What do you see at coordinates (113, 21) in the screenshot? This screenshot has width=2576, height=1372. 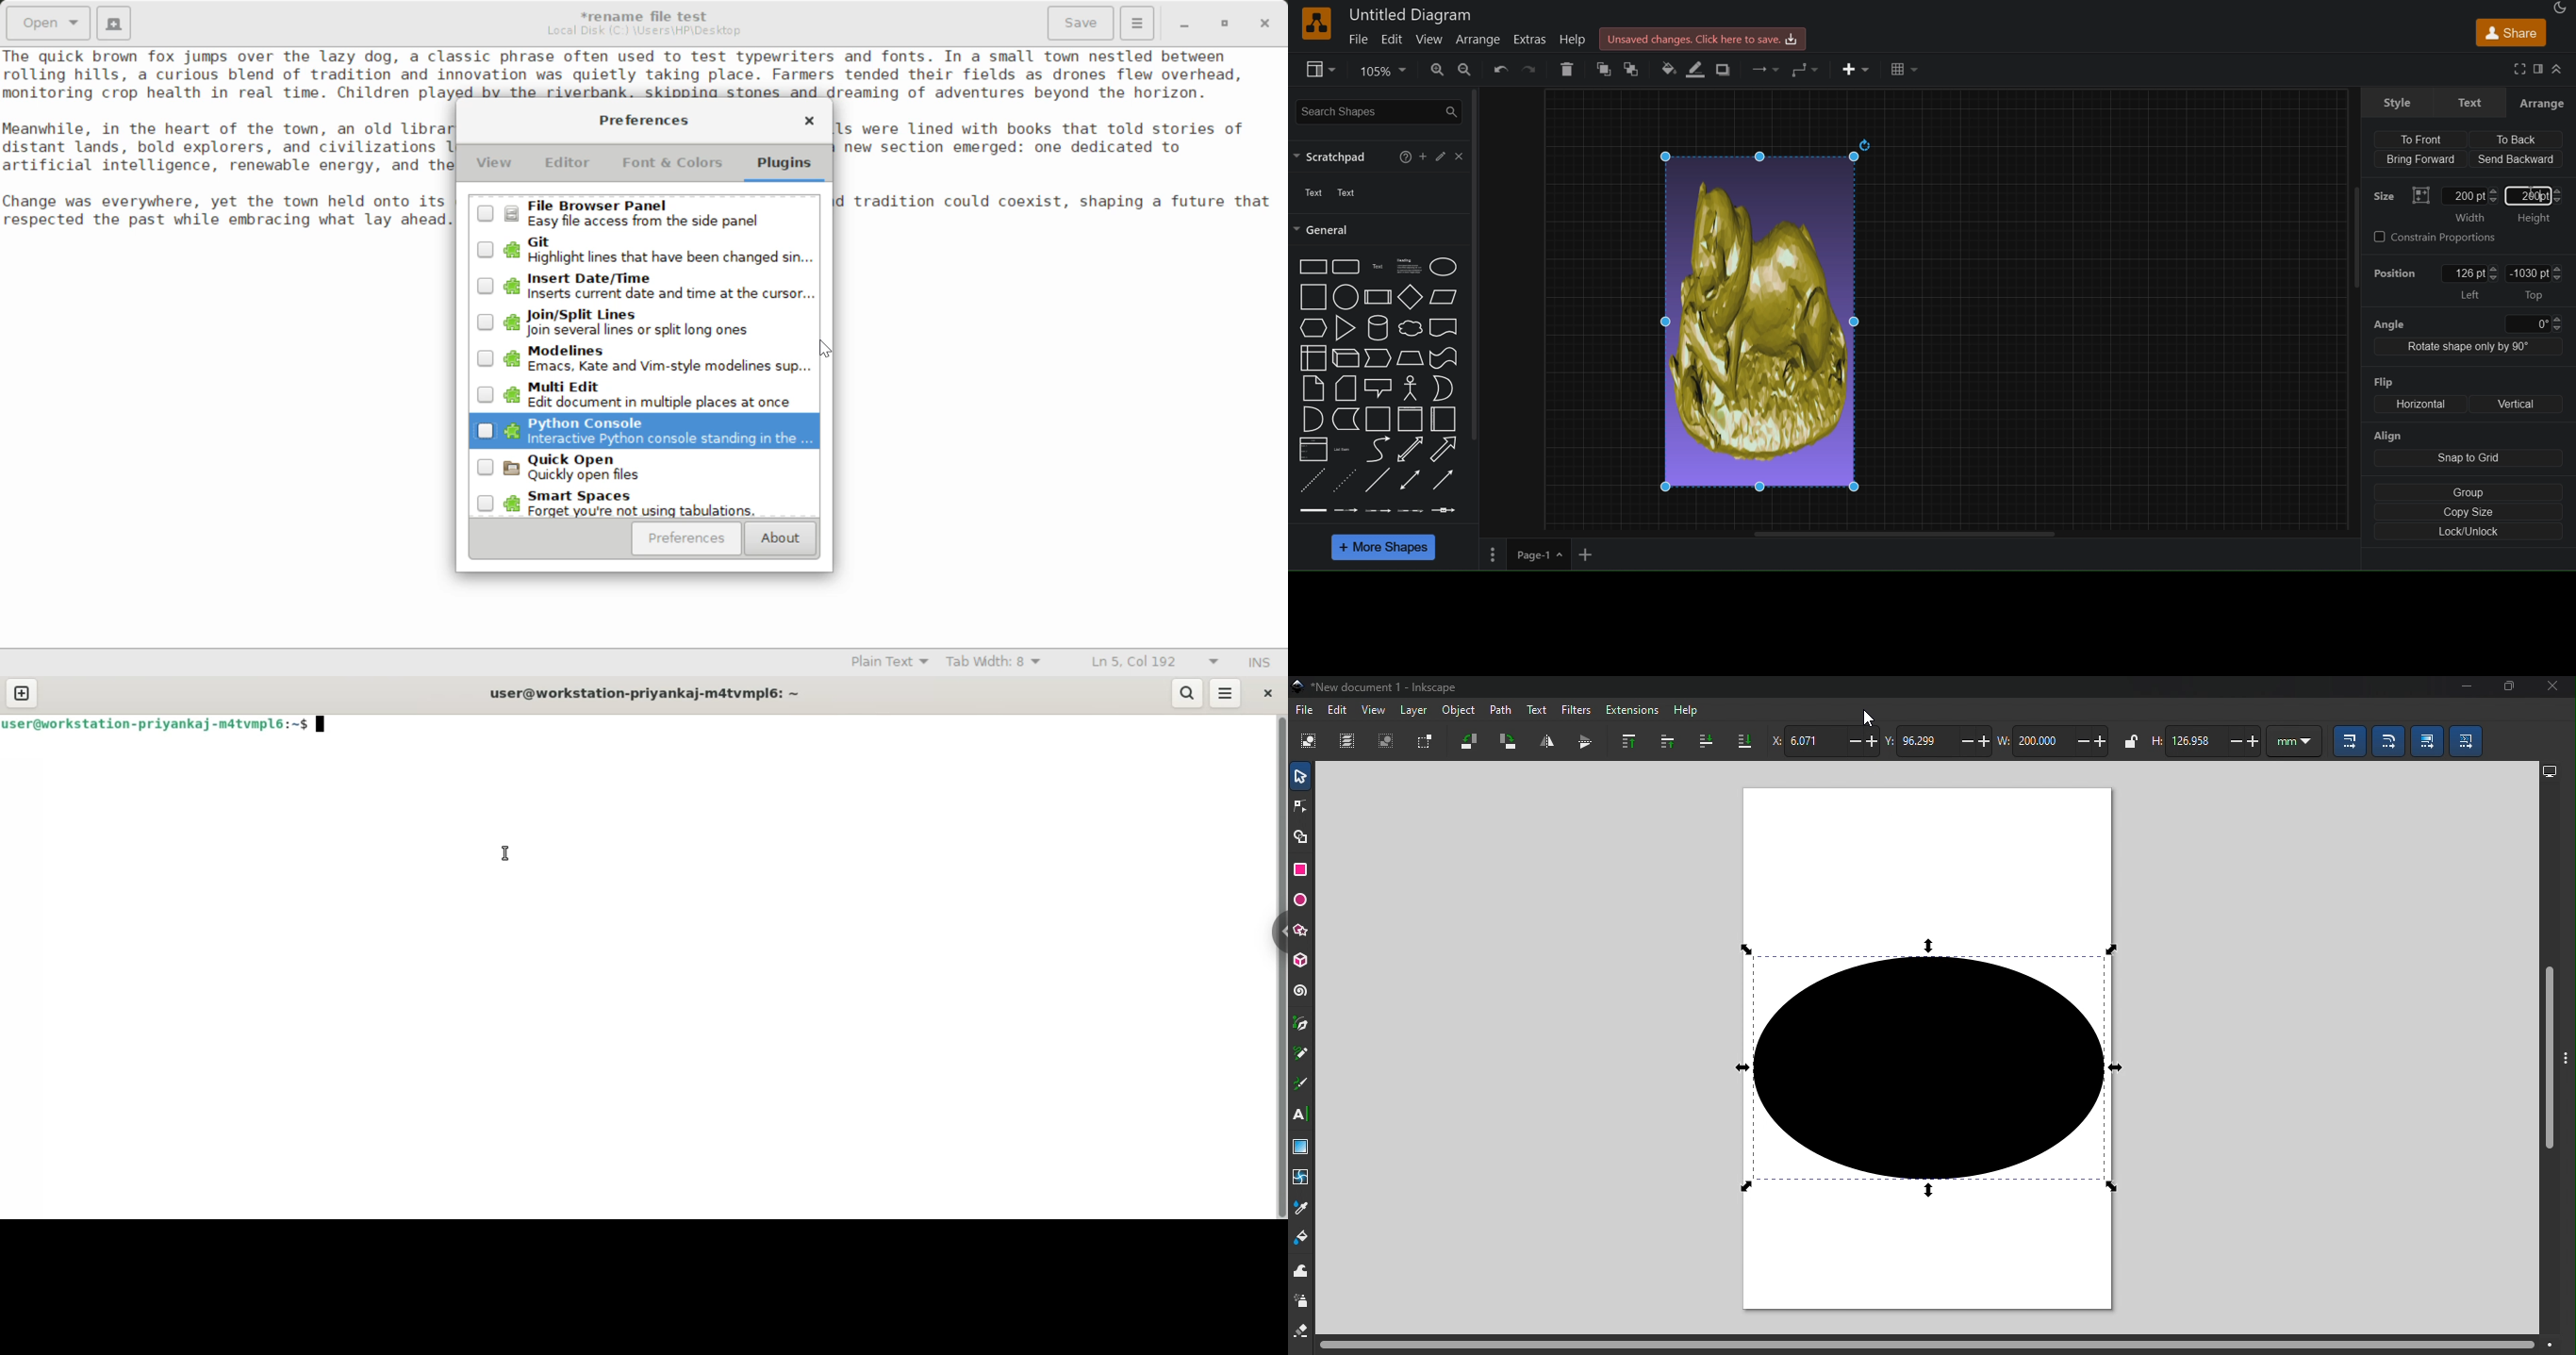 I see `Create New Document` at bounding box center [113, 21].